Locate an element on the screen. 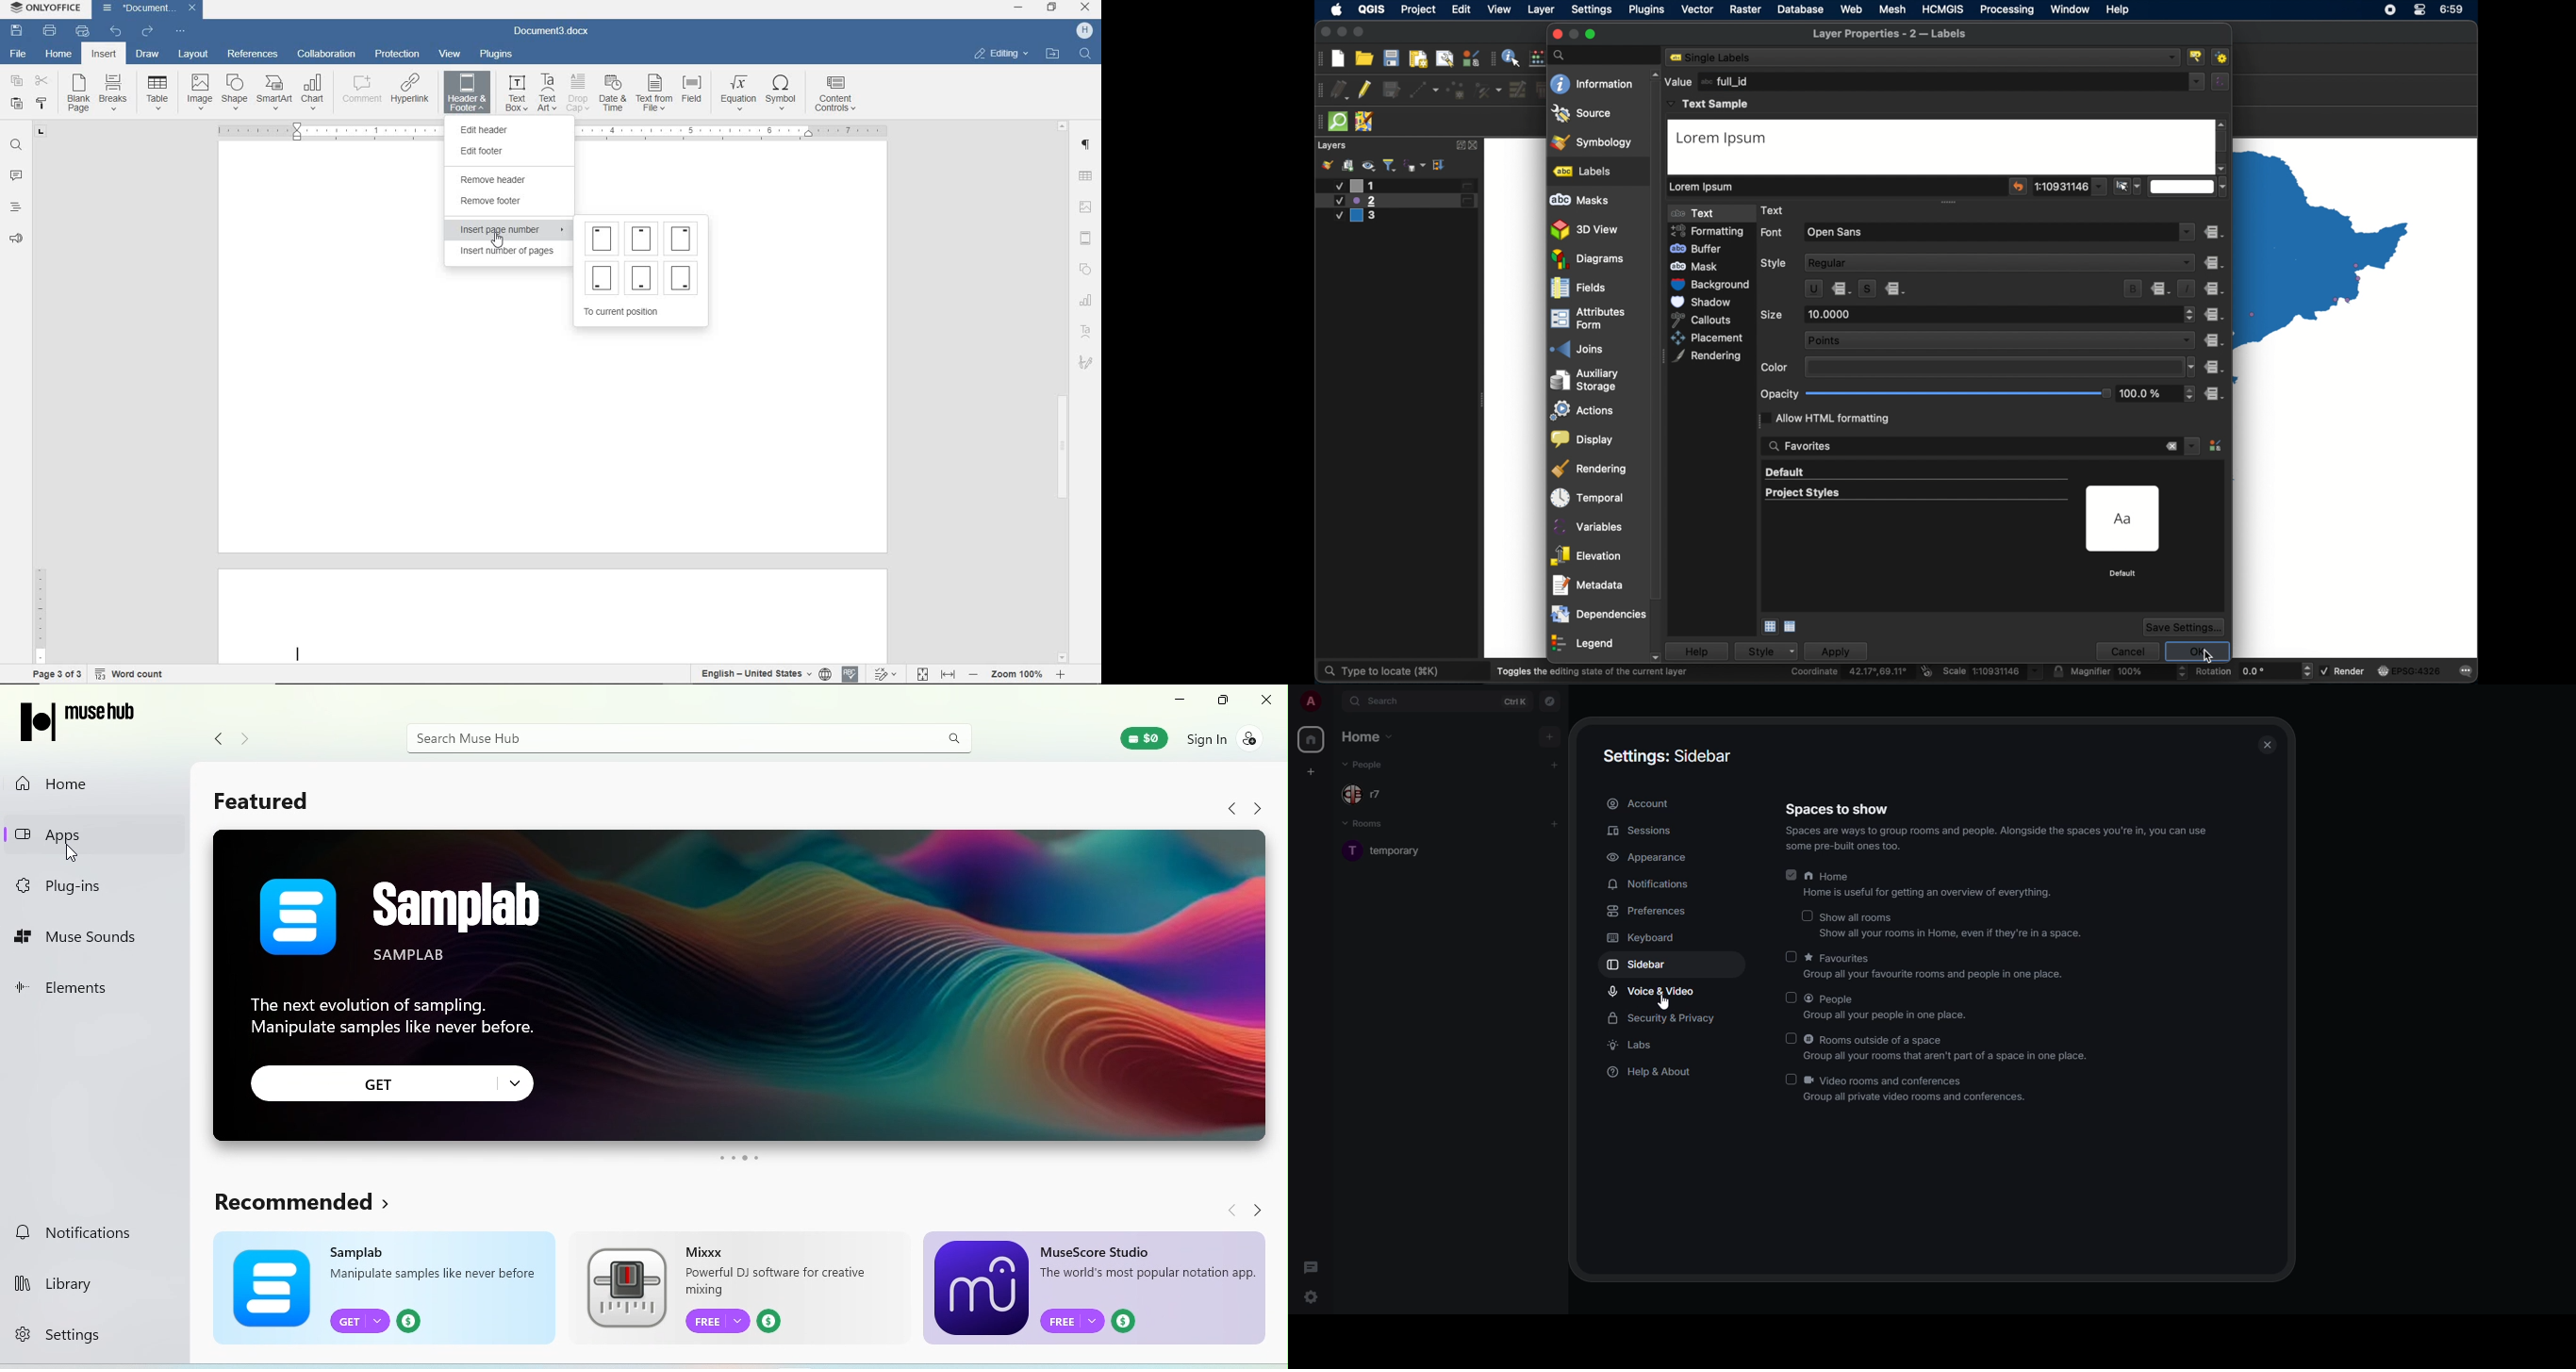  maximize is located at coordinates (1592, 34).